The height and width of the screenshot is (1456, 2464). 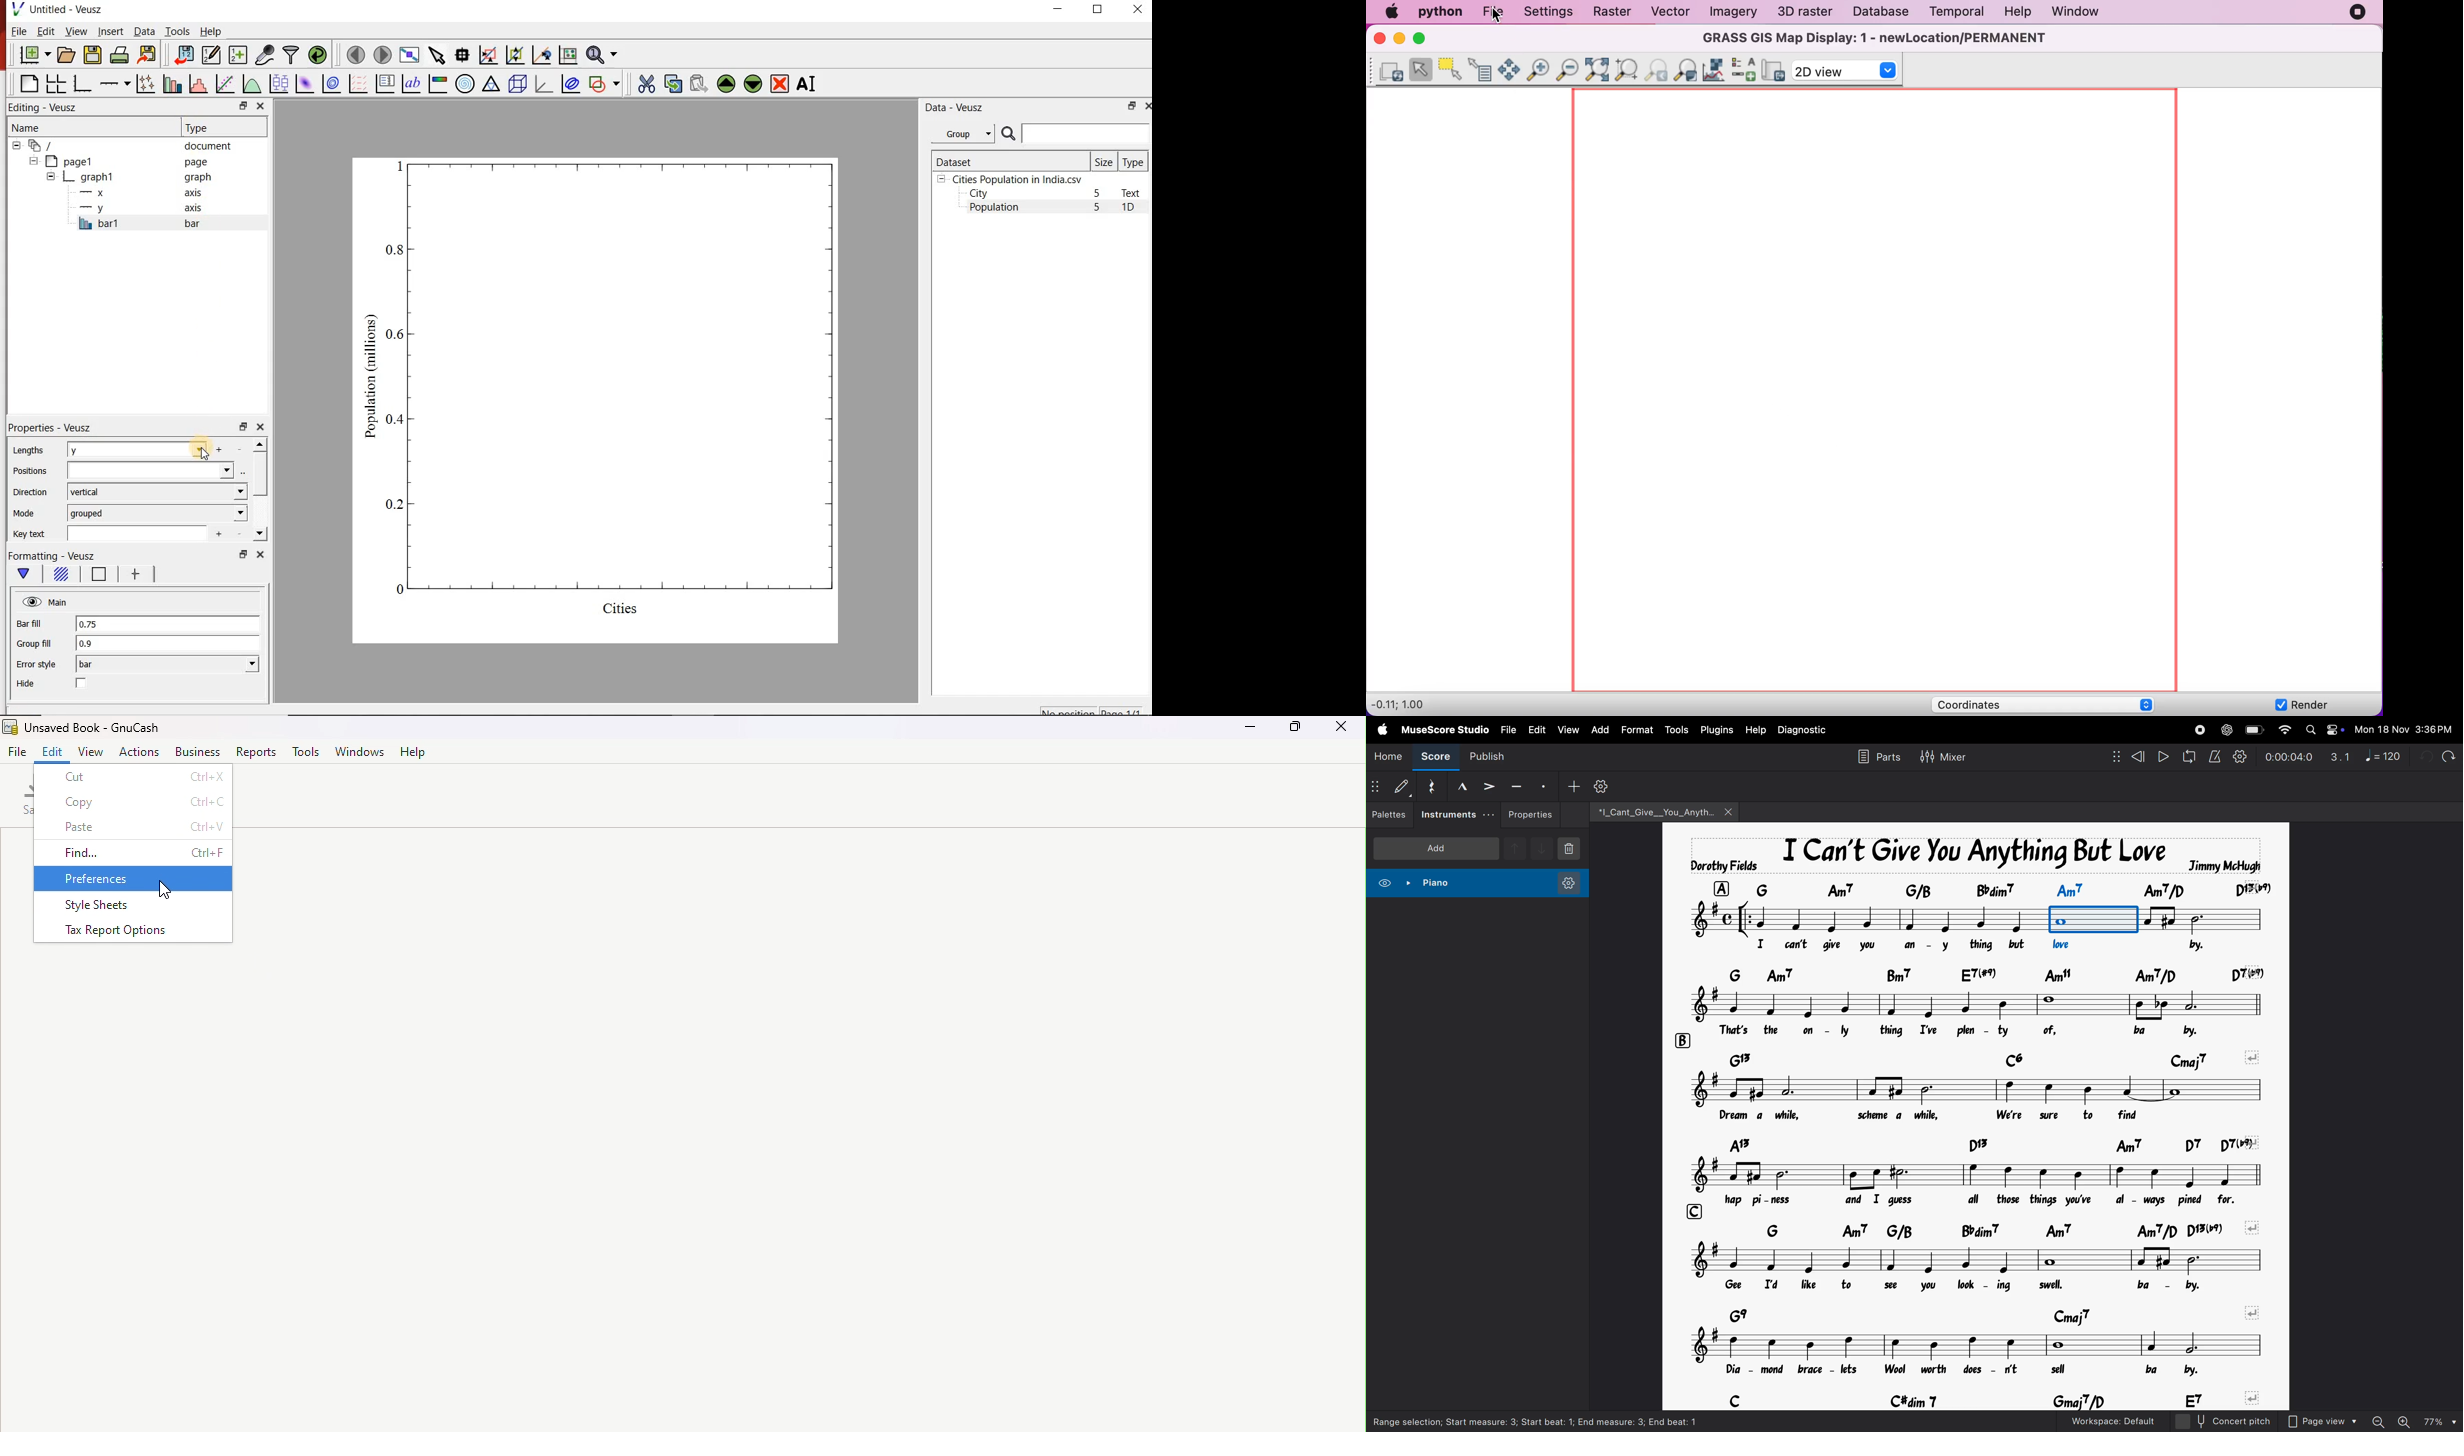 What do you see at coordinates (354, 53) in the screenshot?
I see `move to the previous page` at bounding box center [354, 53].